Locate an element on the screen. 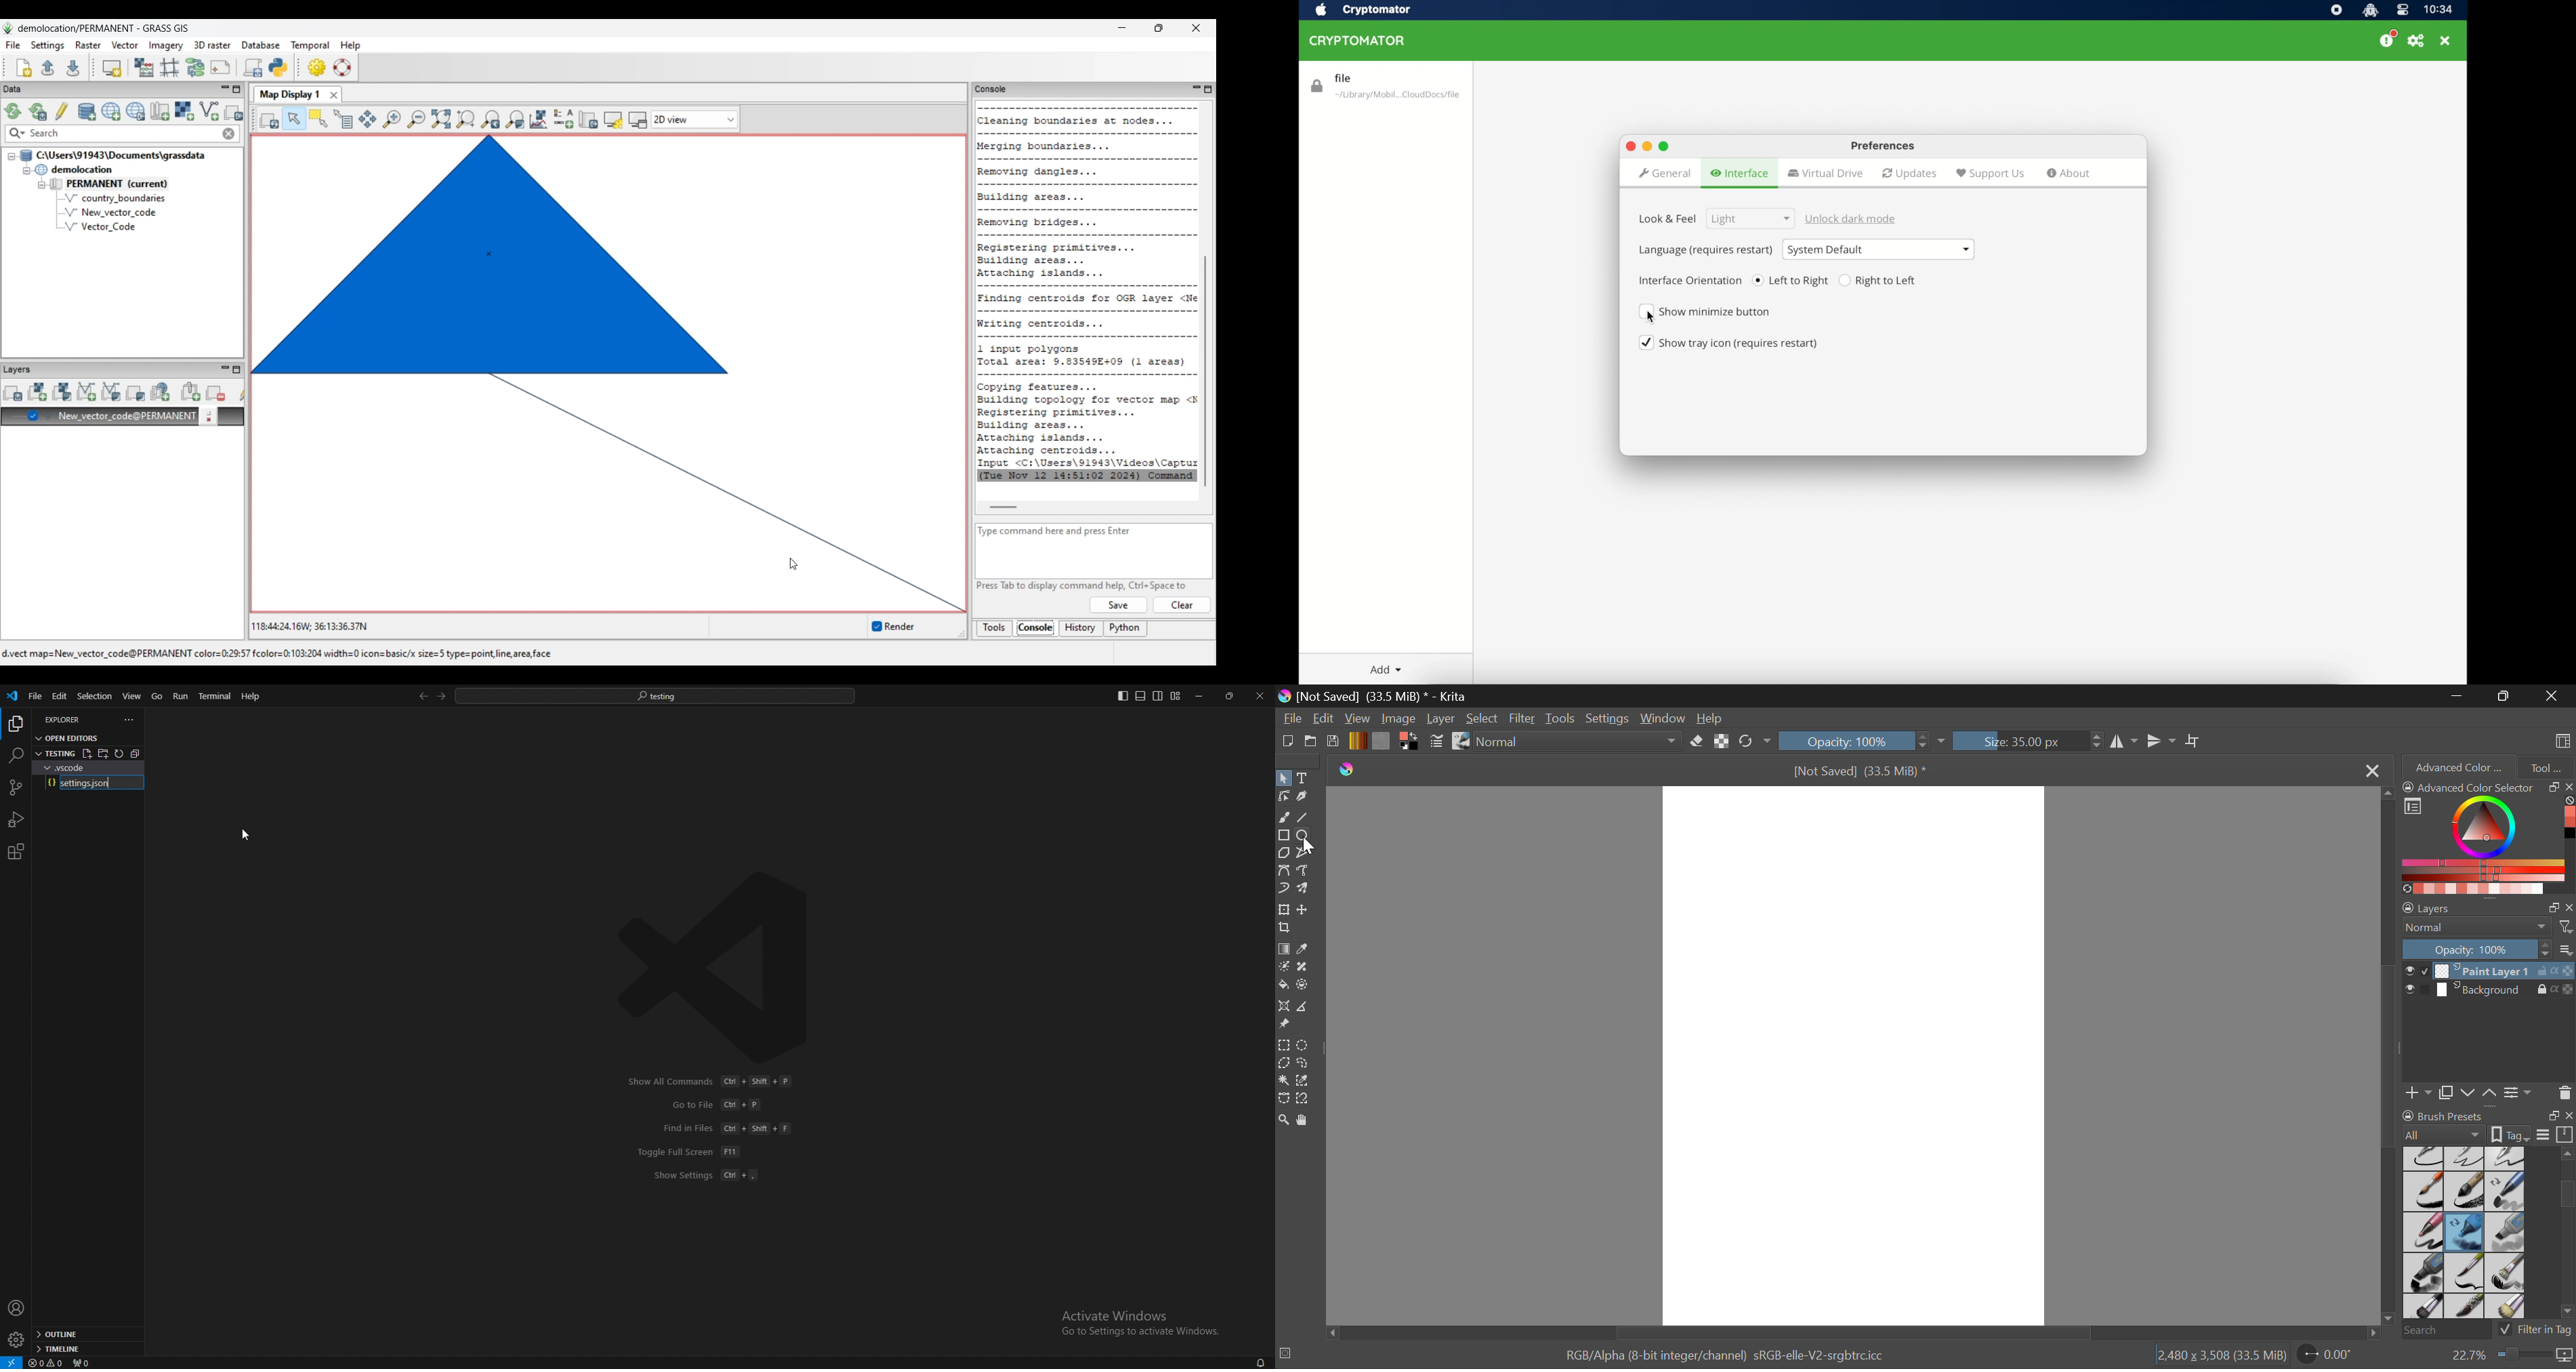 Image resolution: width=2576 pixels, height=1372 pixels. Select is located at coordinates (1483, 720).